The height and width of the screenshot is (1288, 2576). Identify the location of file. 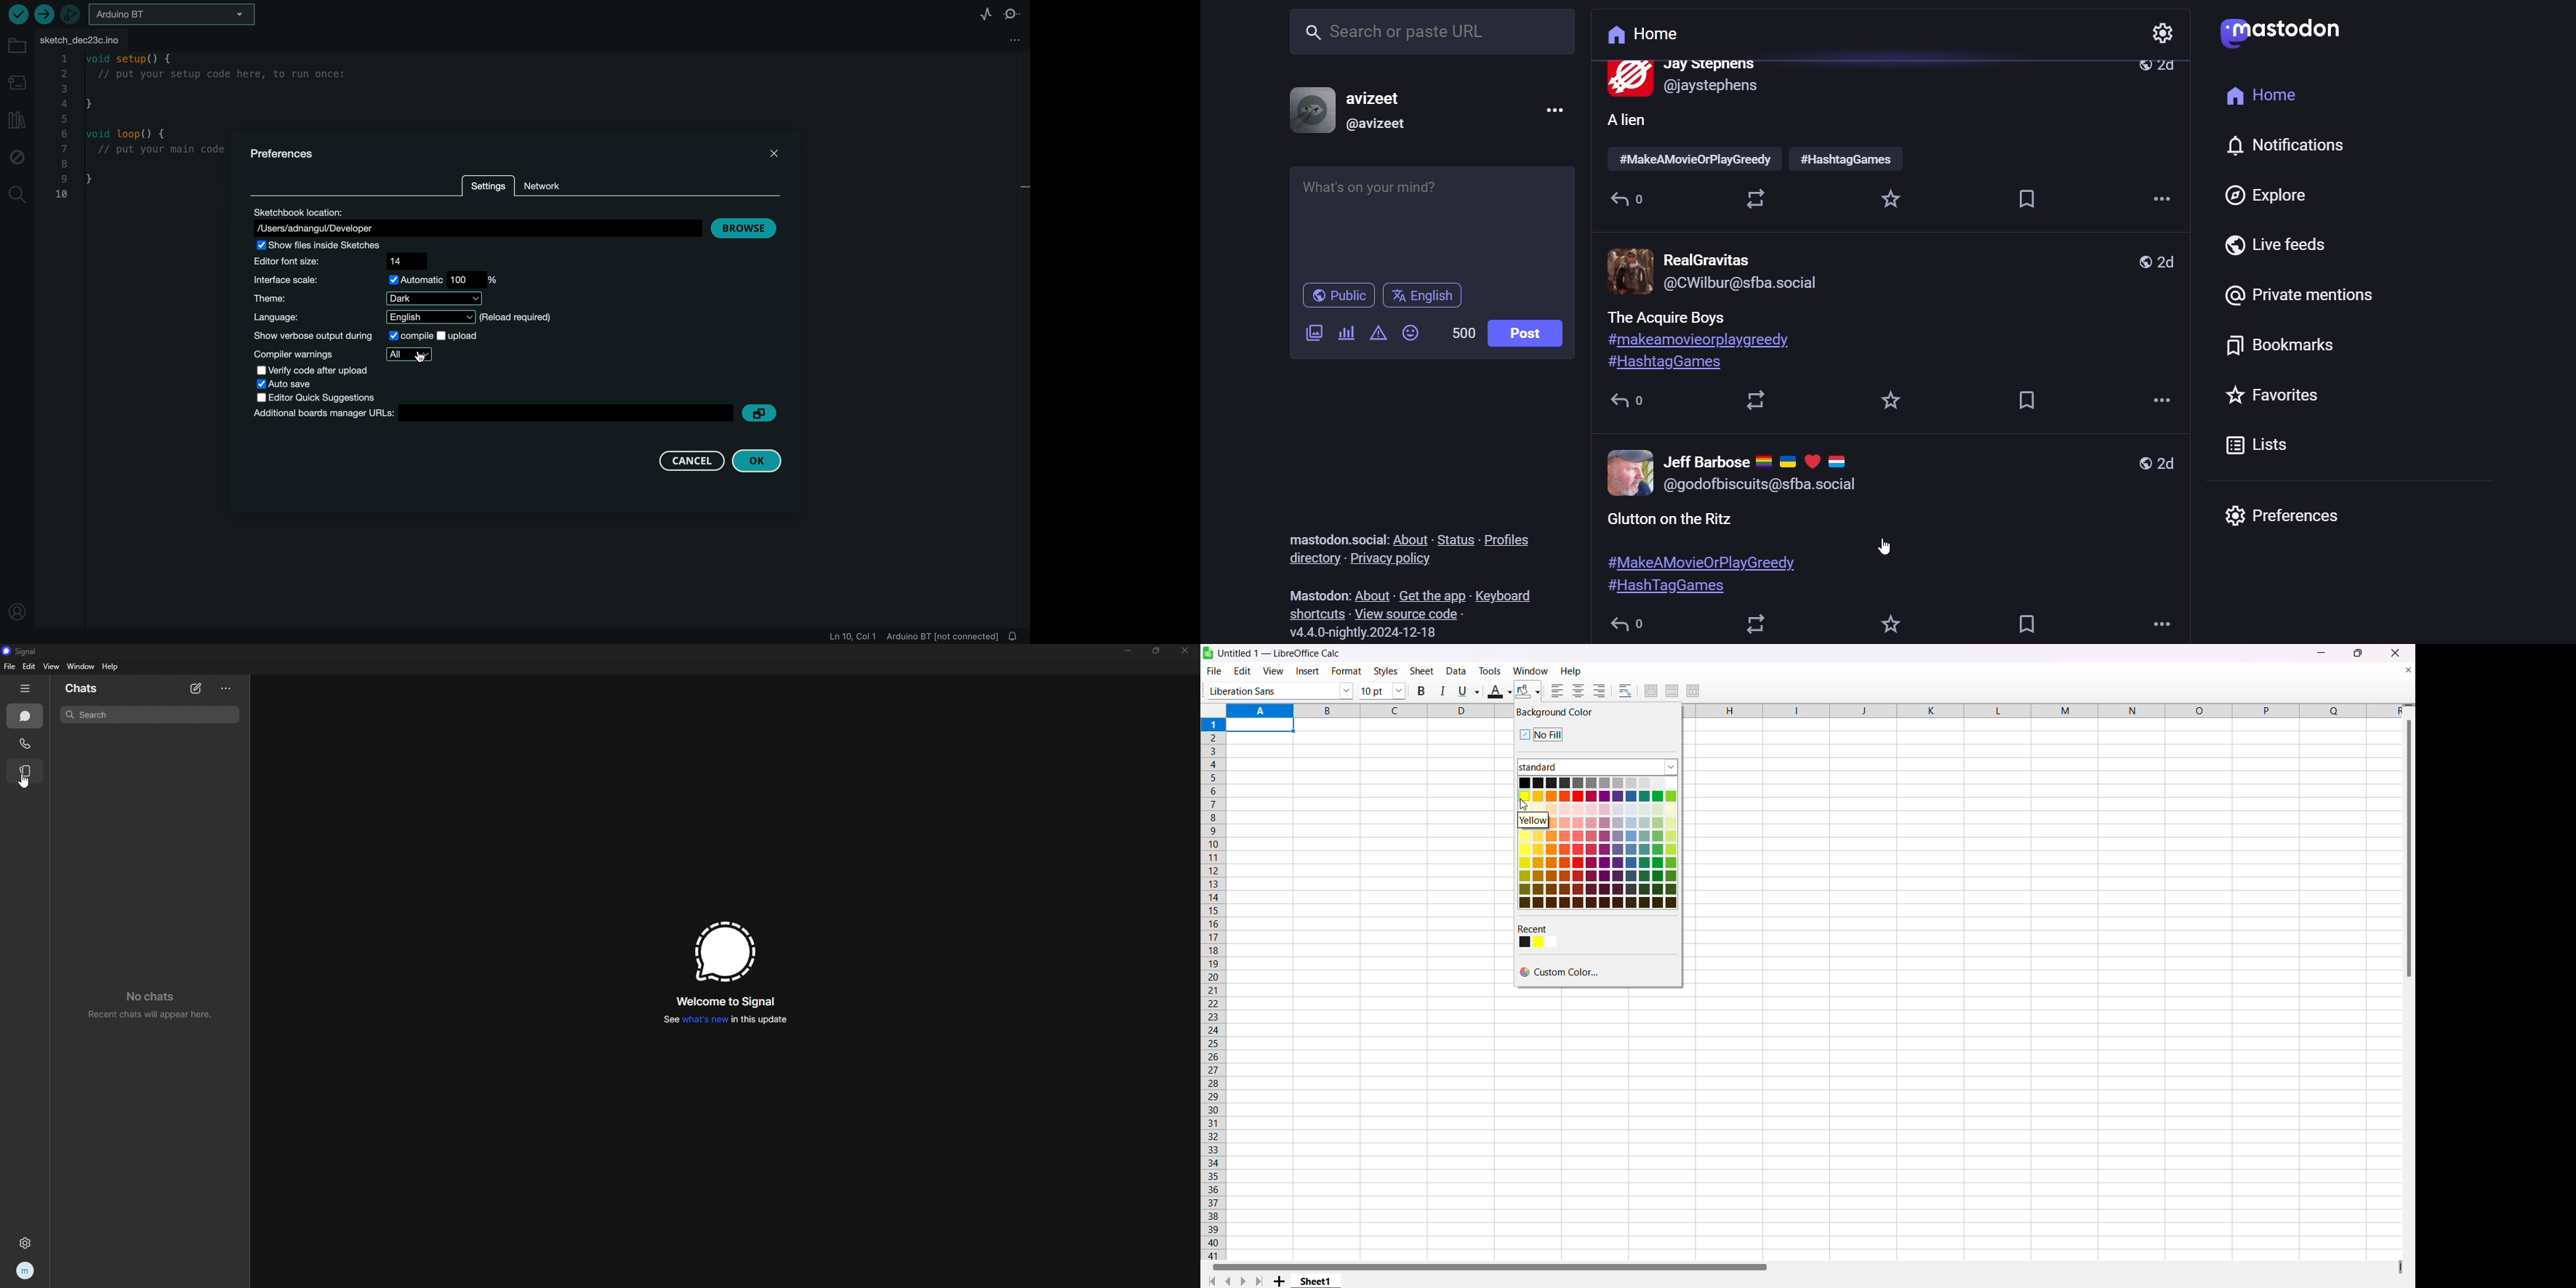
(11, 666).